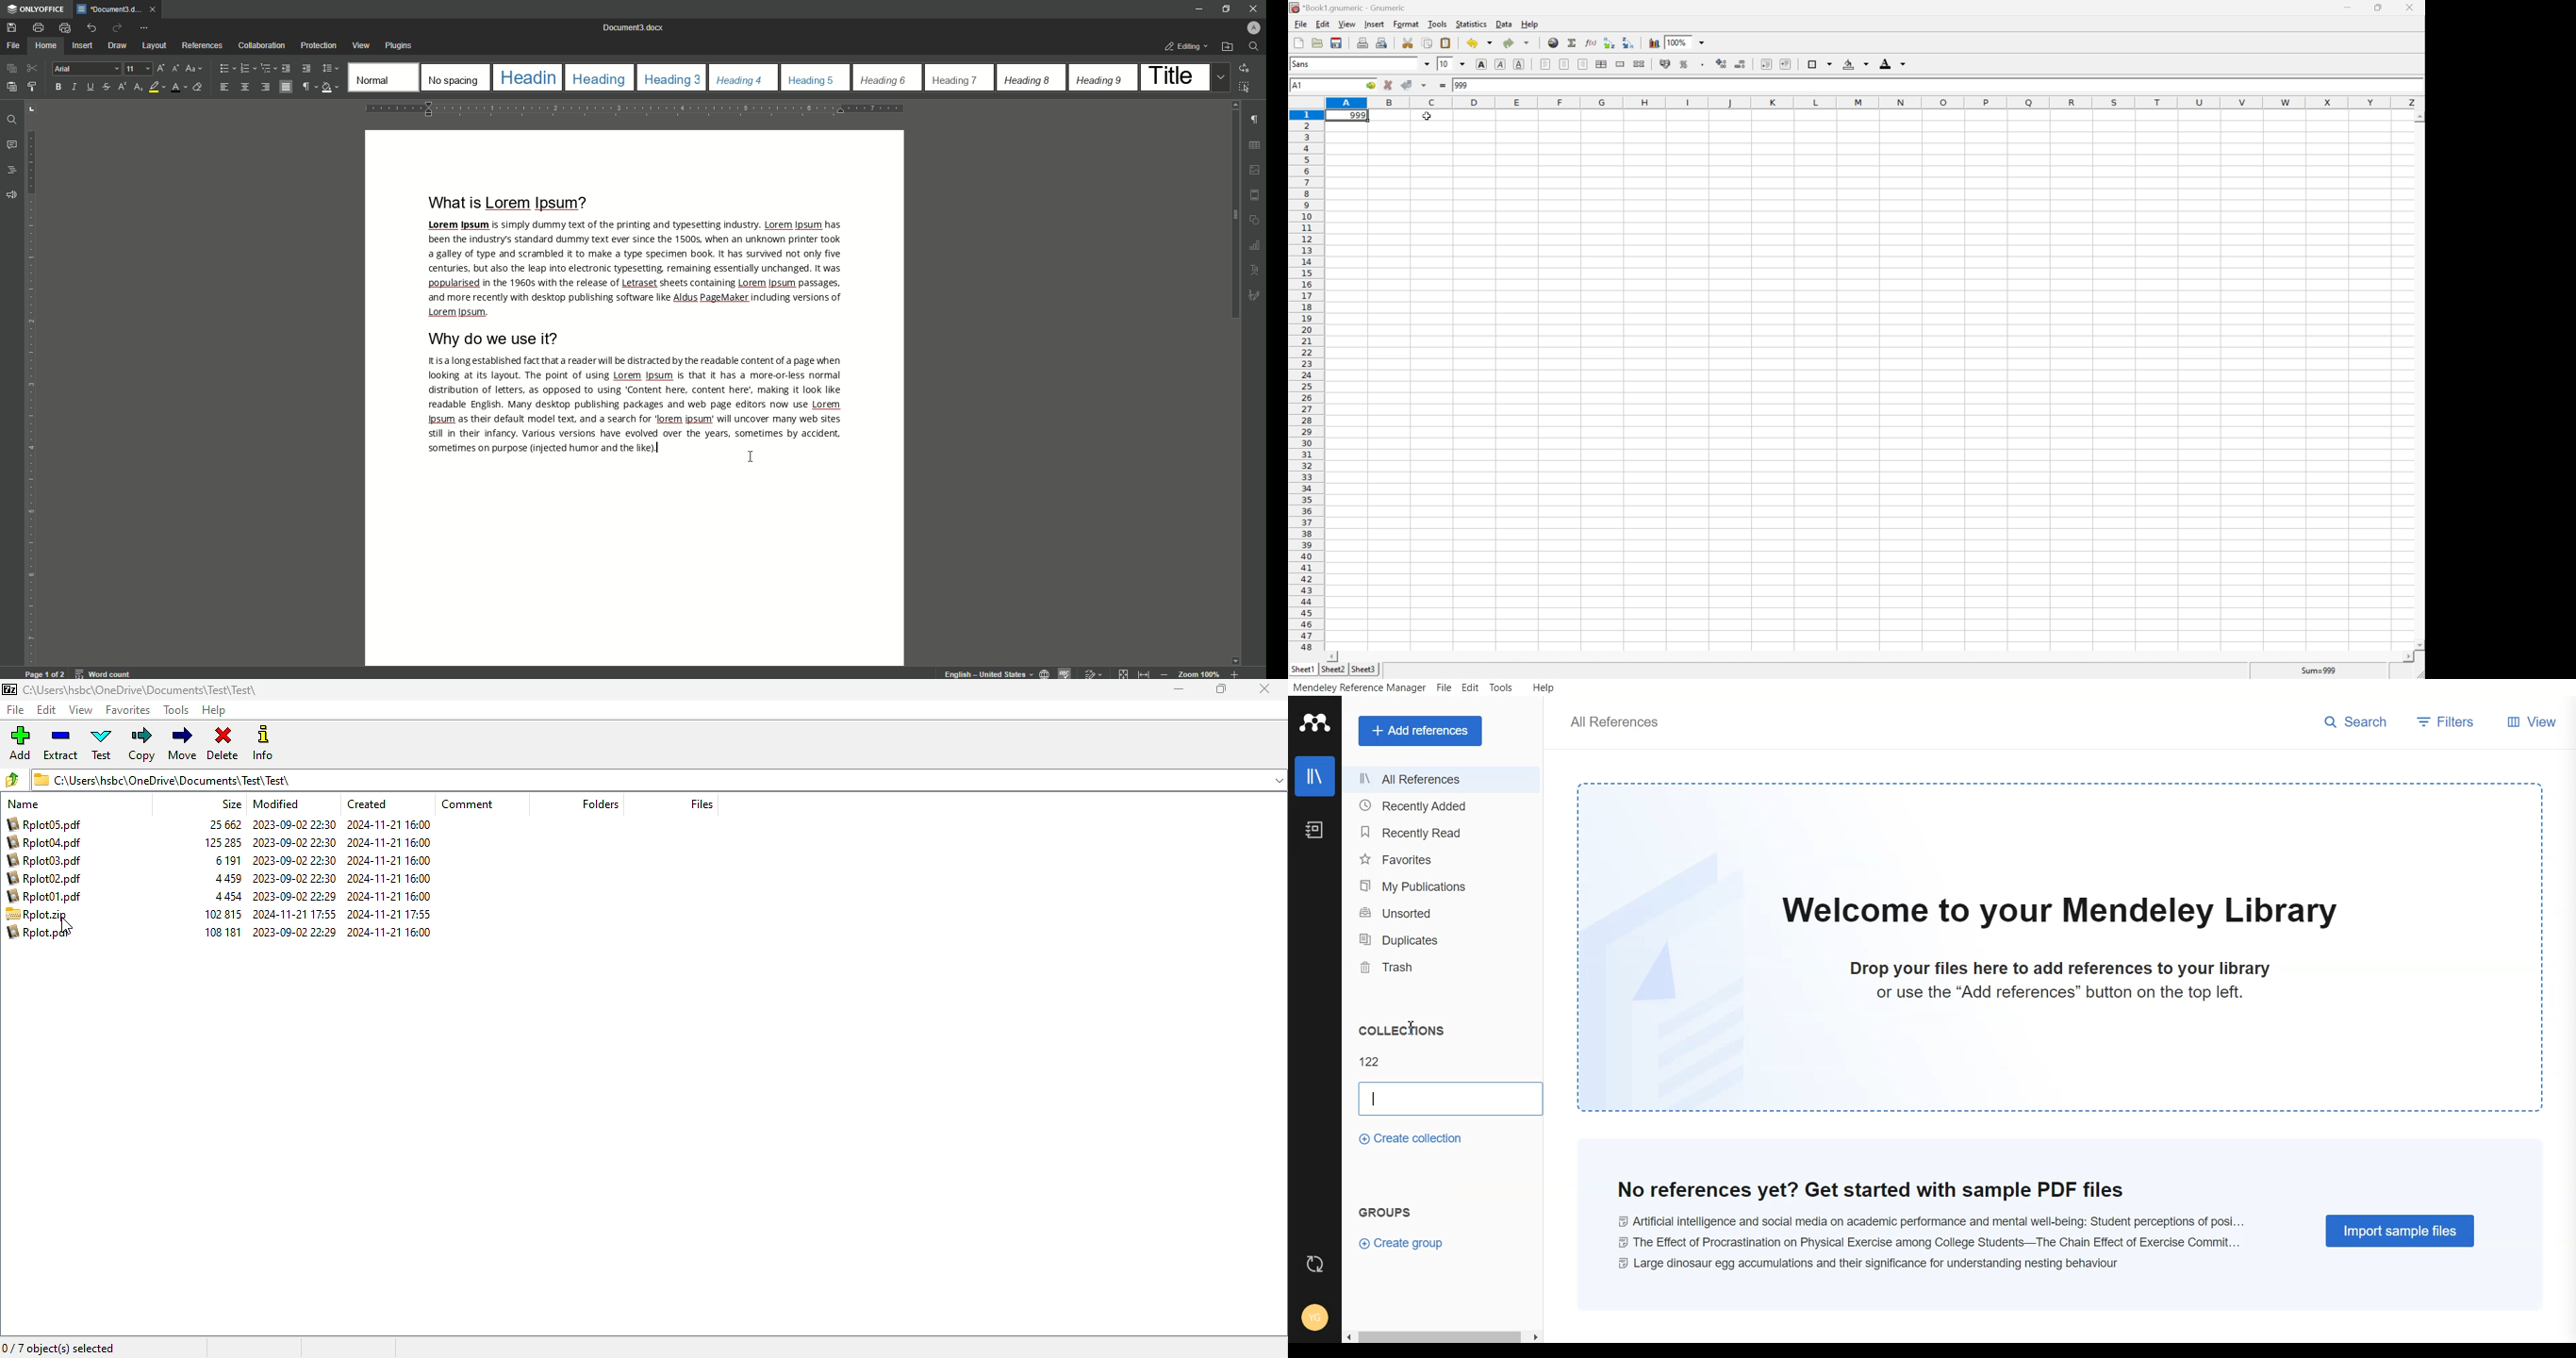 The width and height of the screenshot is (2576, 1372). What do you see at coordinates (1446, 43) in the screenshot?
I see `paste` at bounding box center [1446, 43].